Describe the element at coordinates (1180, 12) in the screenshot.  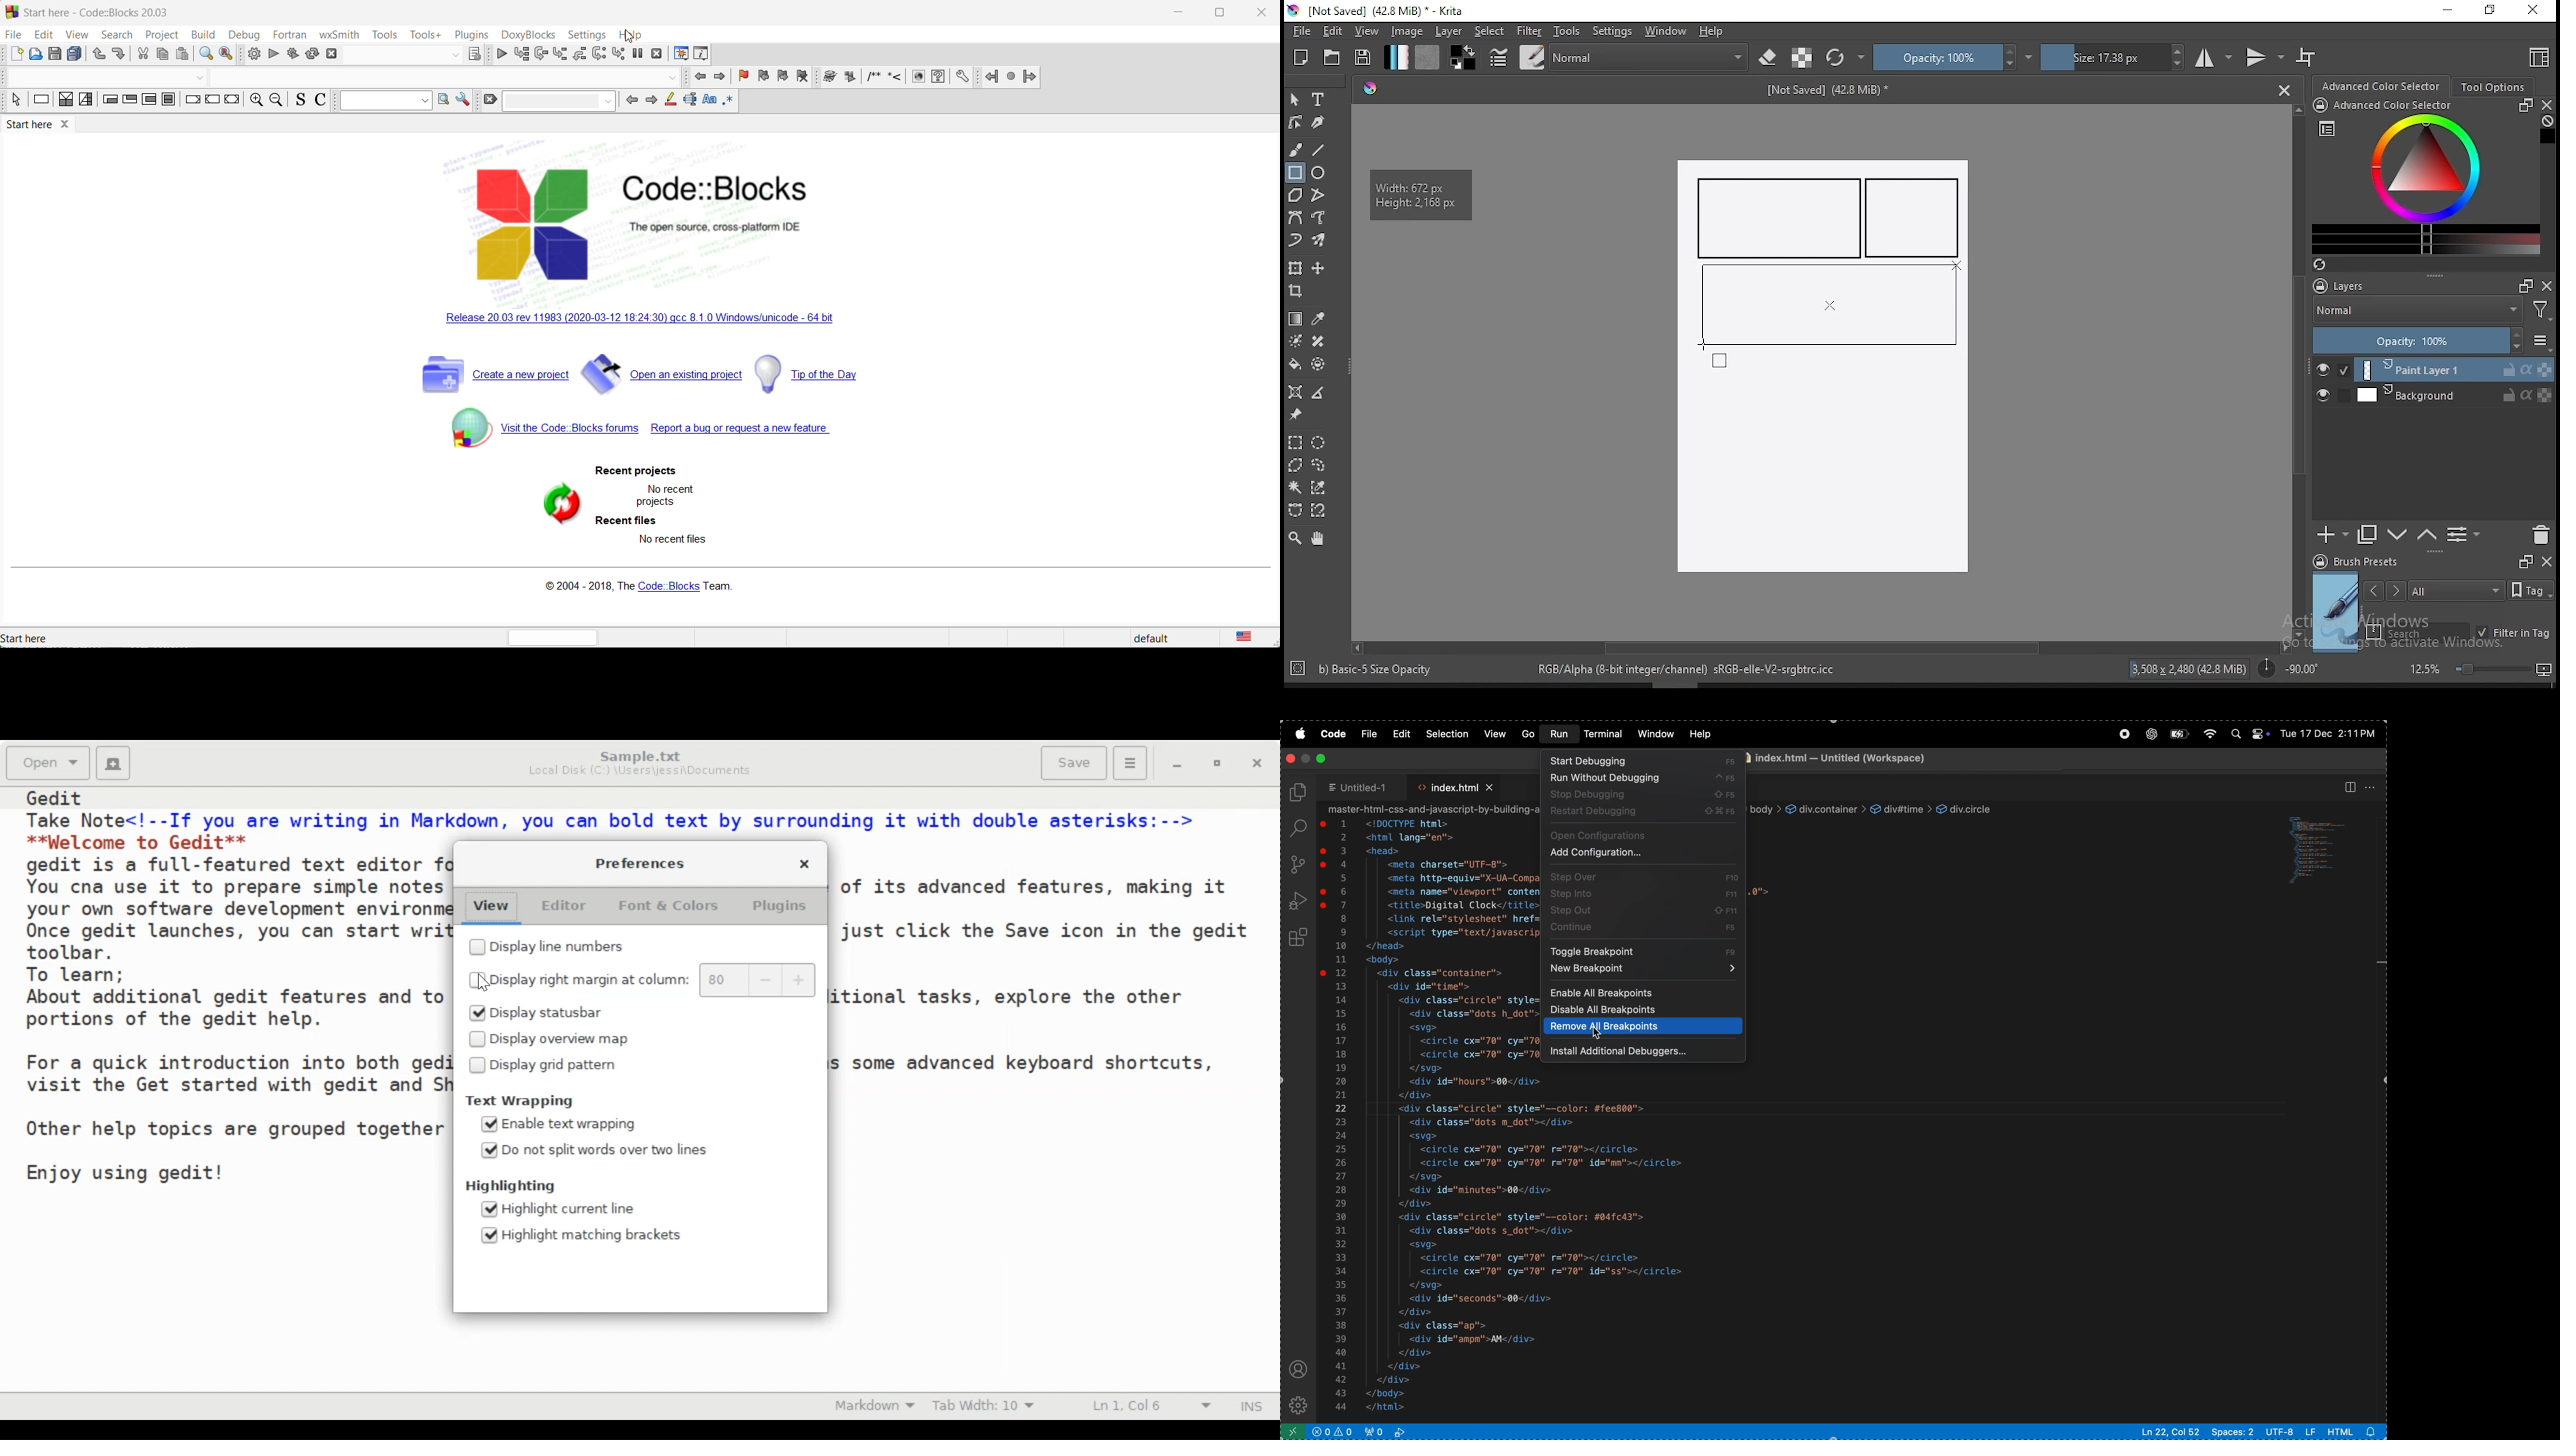
I see `minimize` at that location.